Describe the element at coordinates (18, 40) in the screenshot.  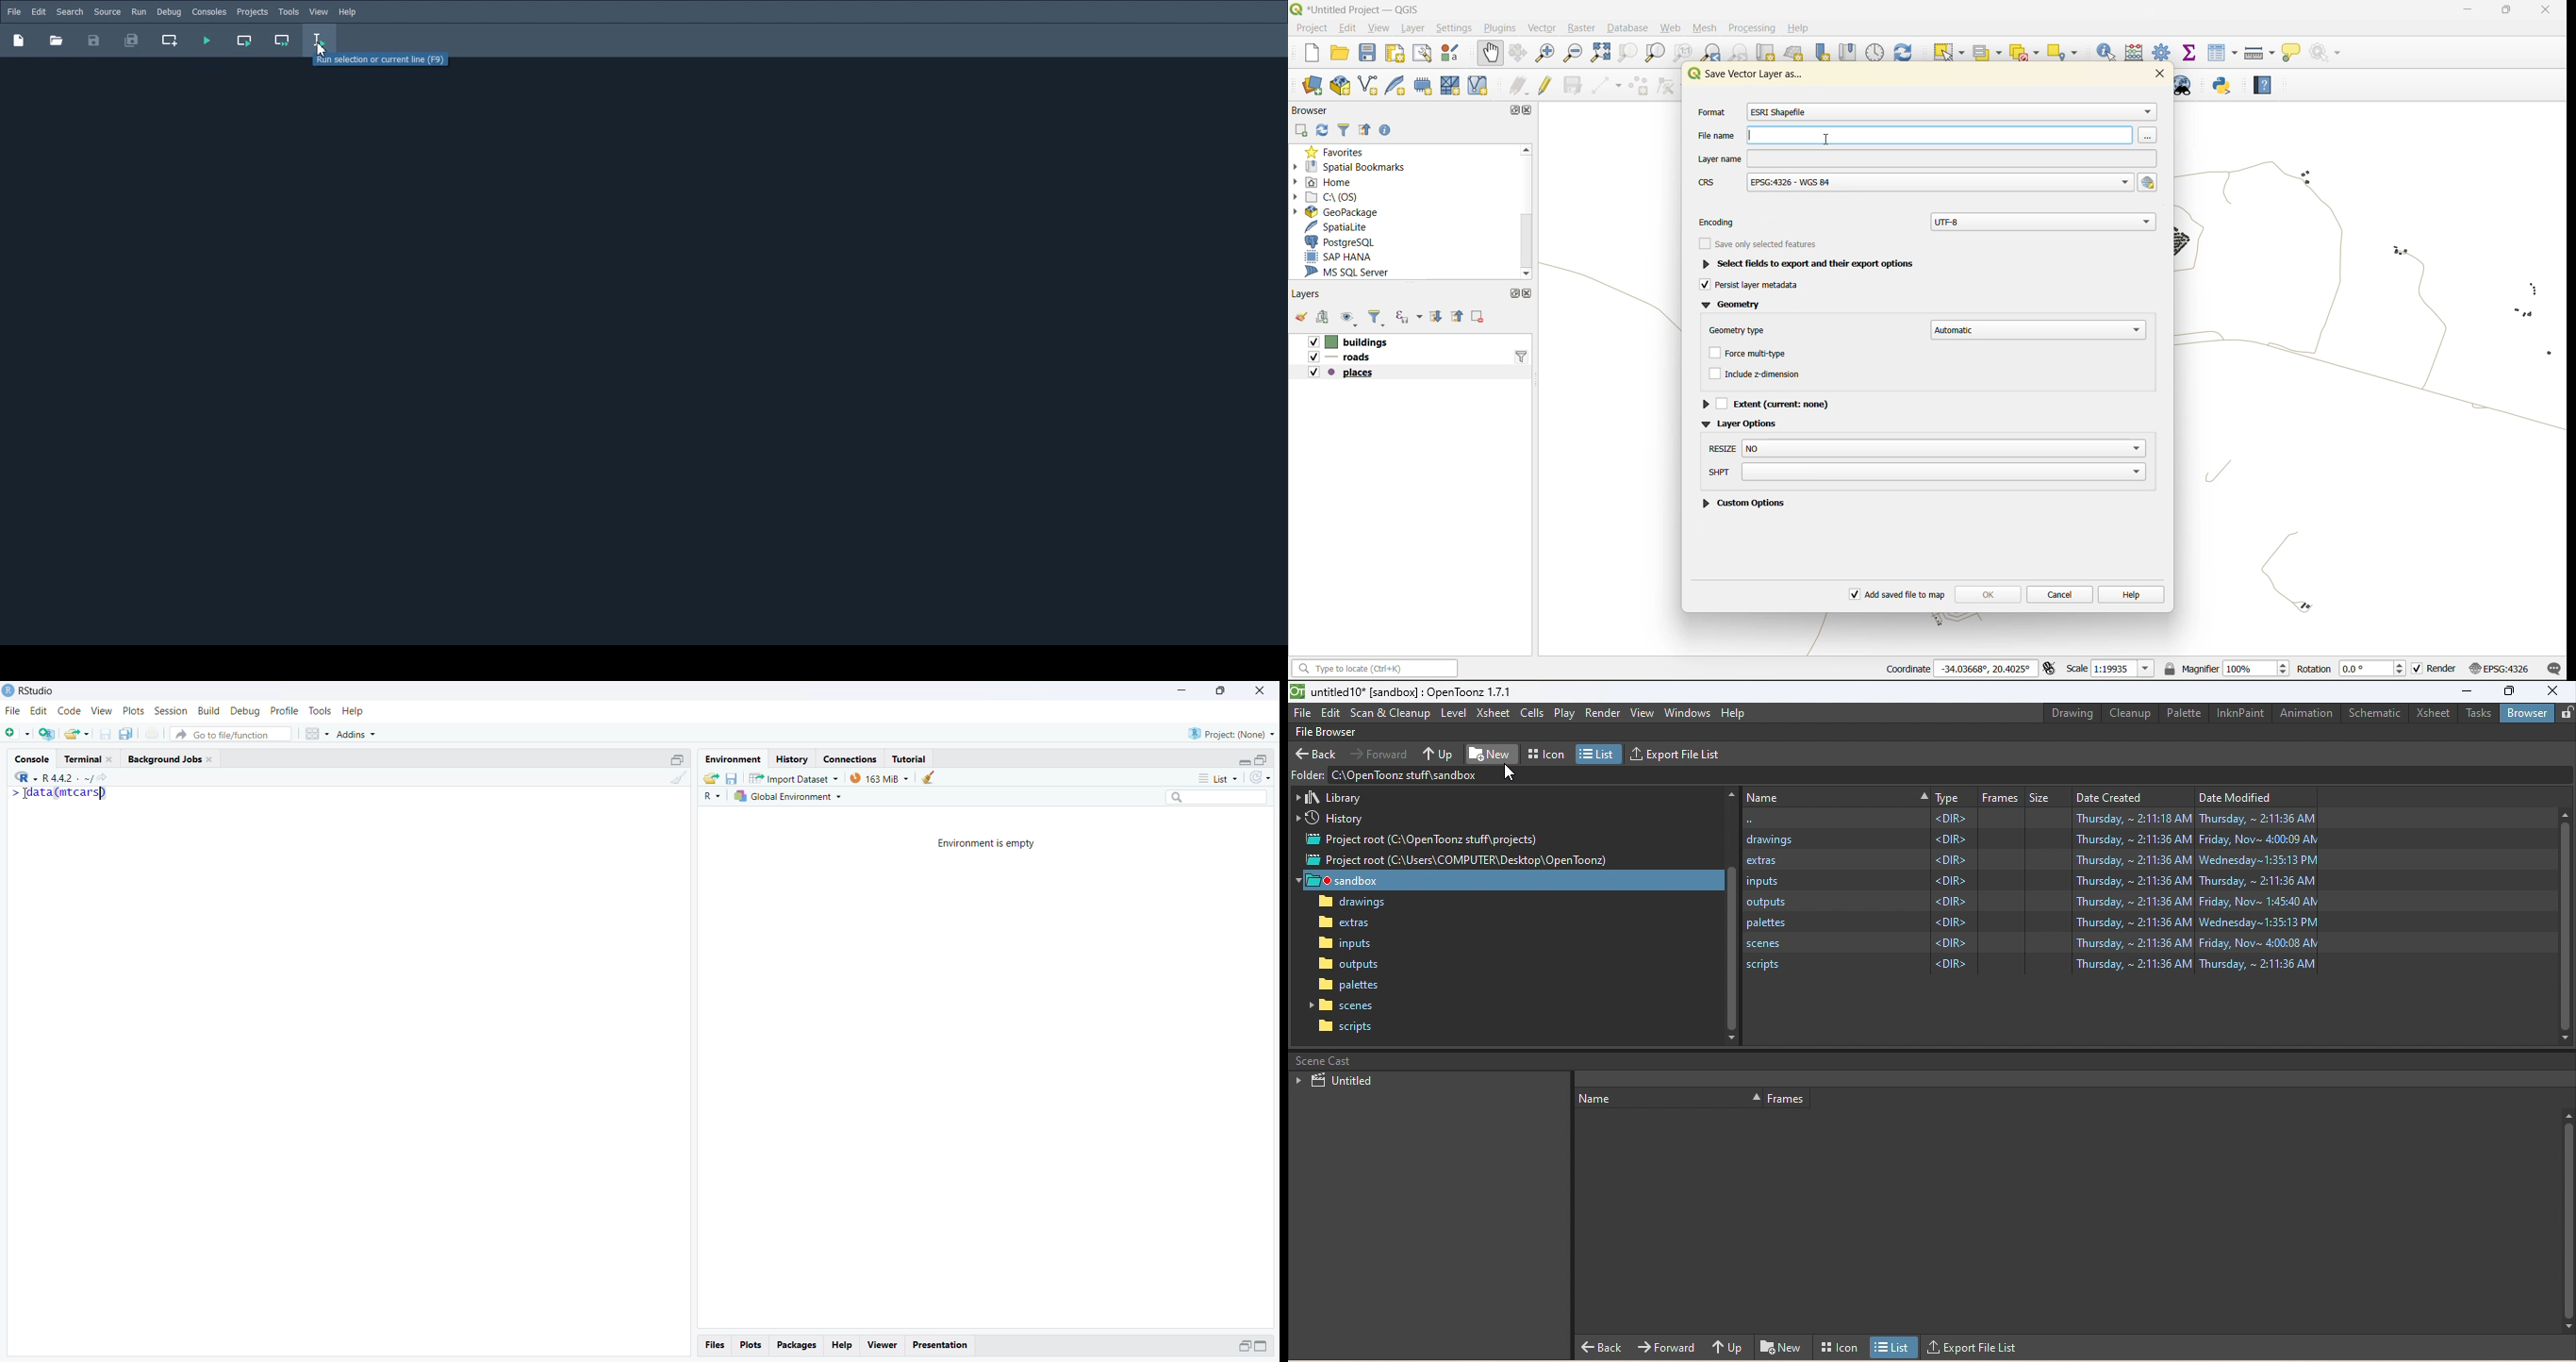
I see `New file` at that location.